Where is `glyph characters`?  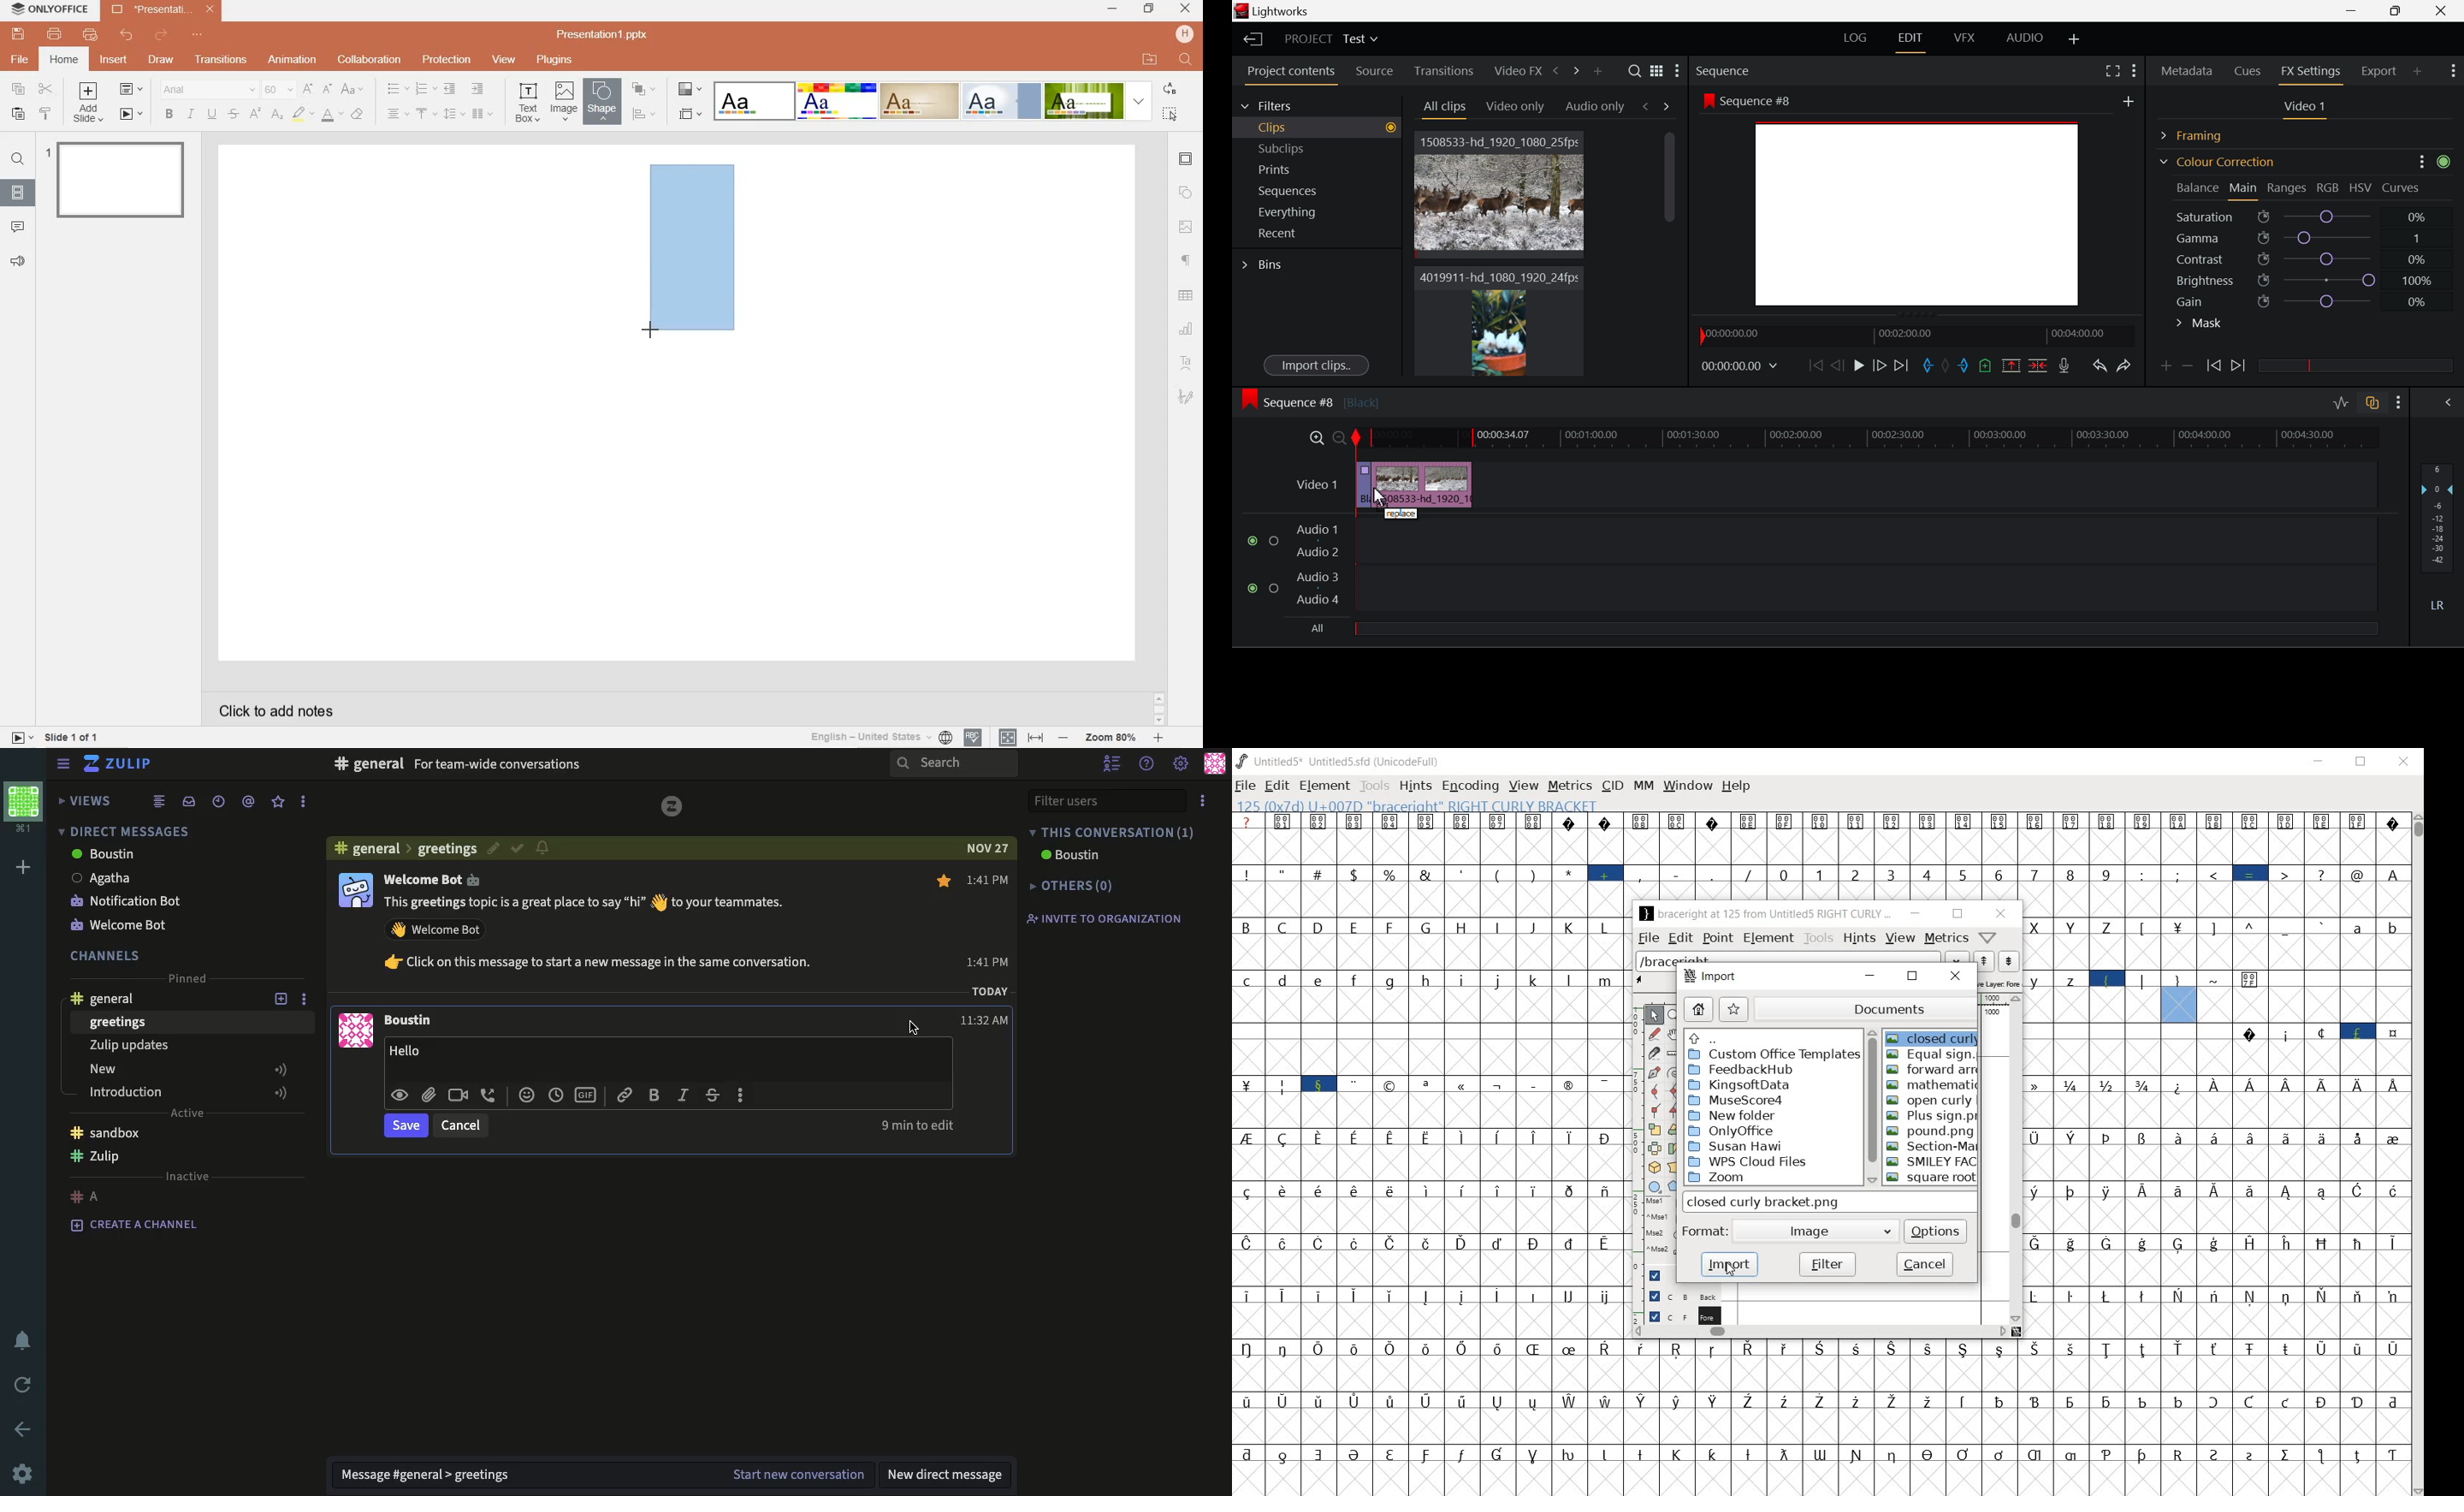 glyph characters is located at coordinates (2018, 856).